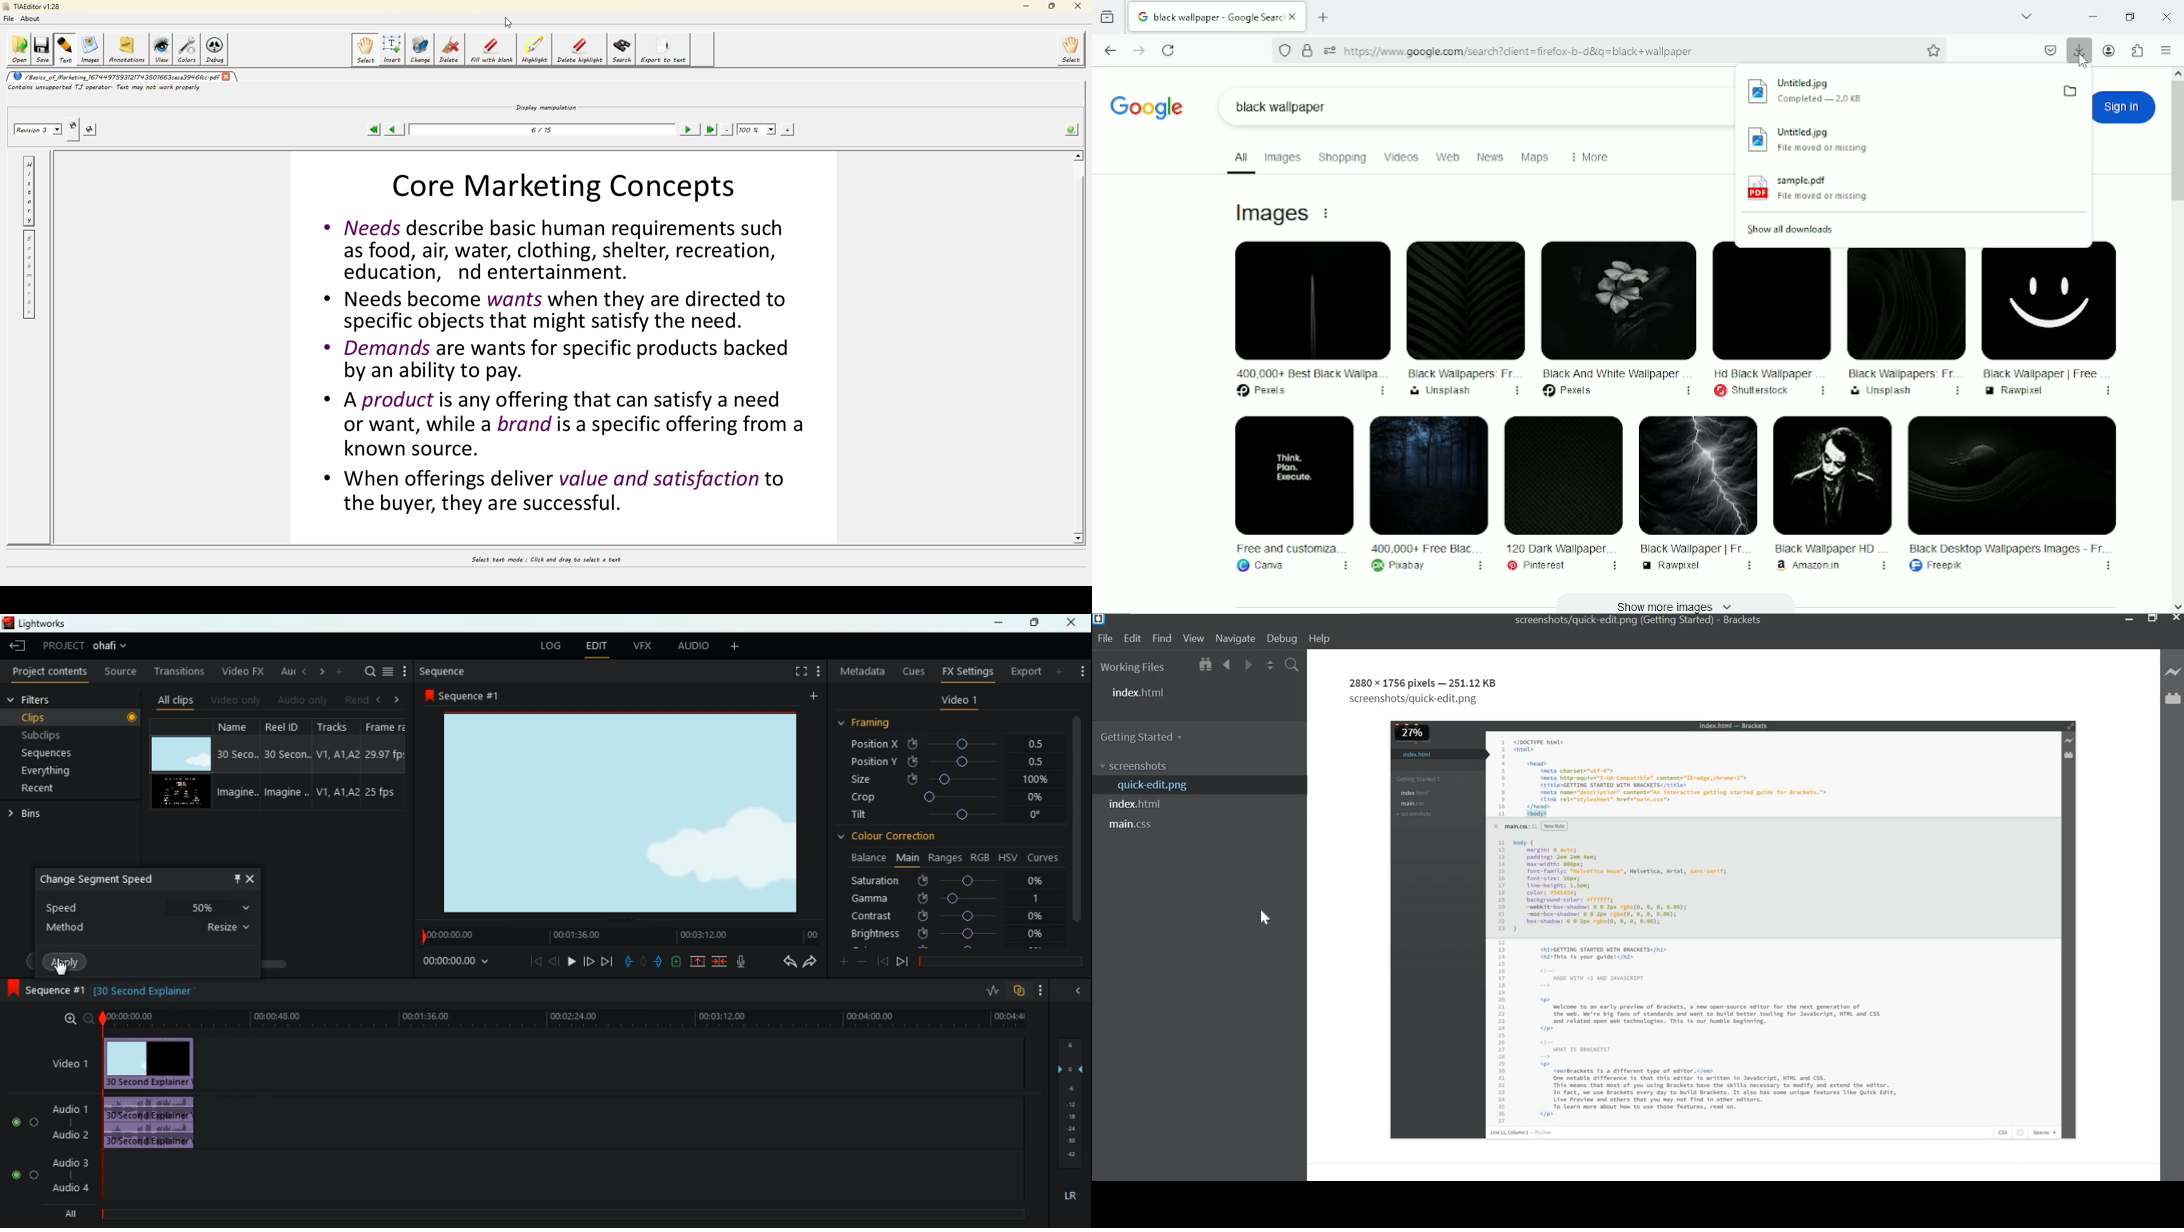  Describe the element at coordinates (1227, 666) in the screenshot. I see `Navigate backwards` at that location.